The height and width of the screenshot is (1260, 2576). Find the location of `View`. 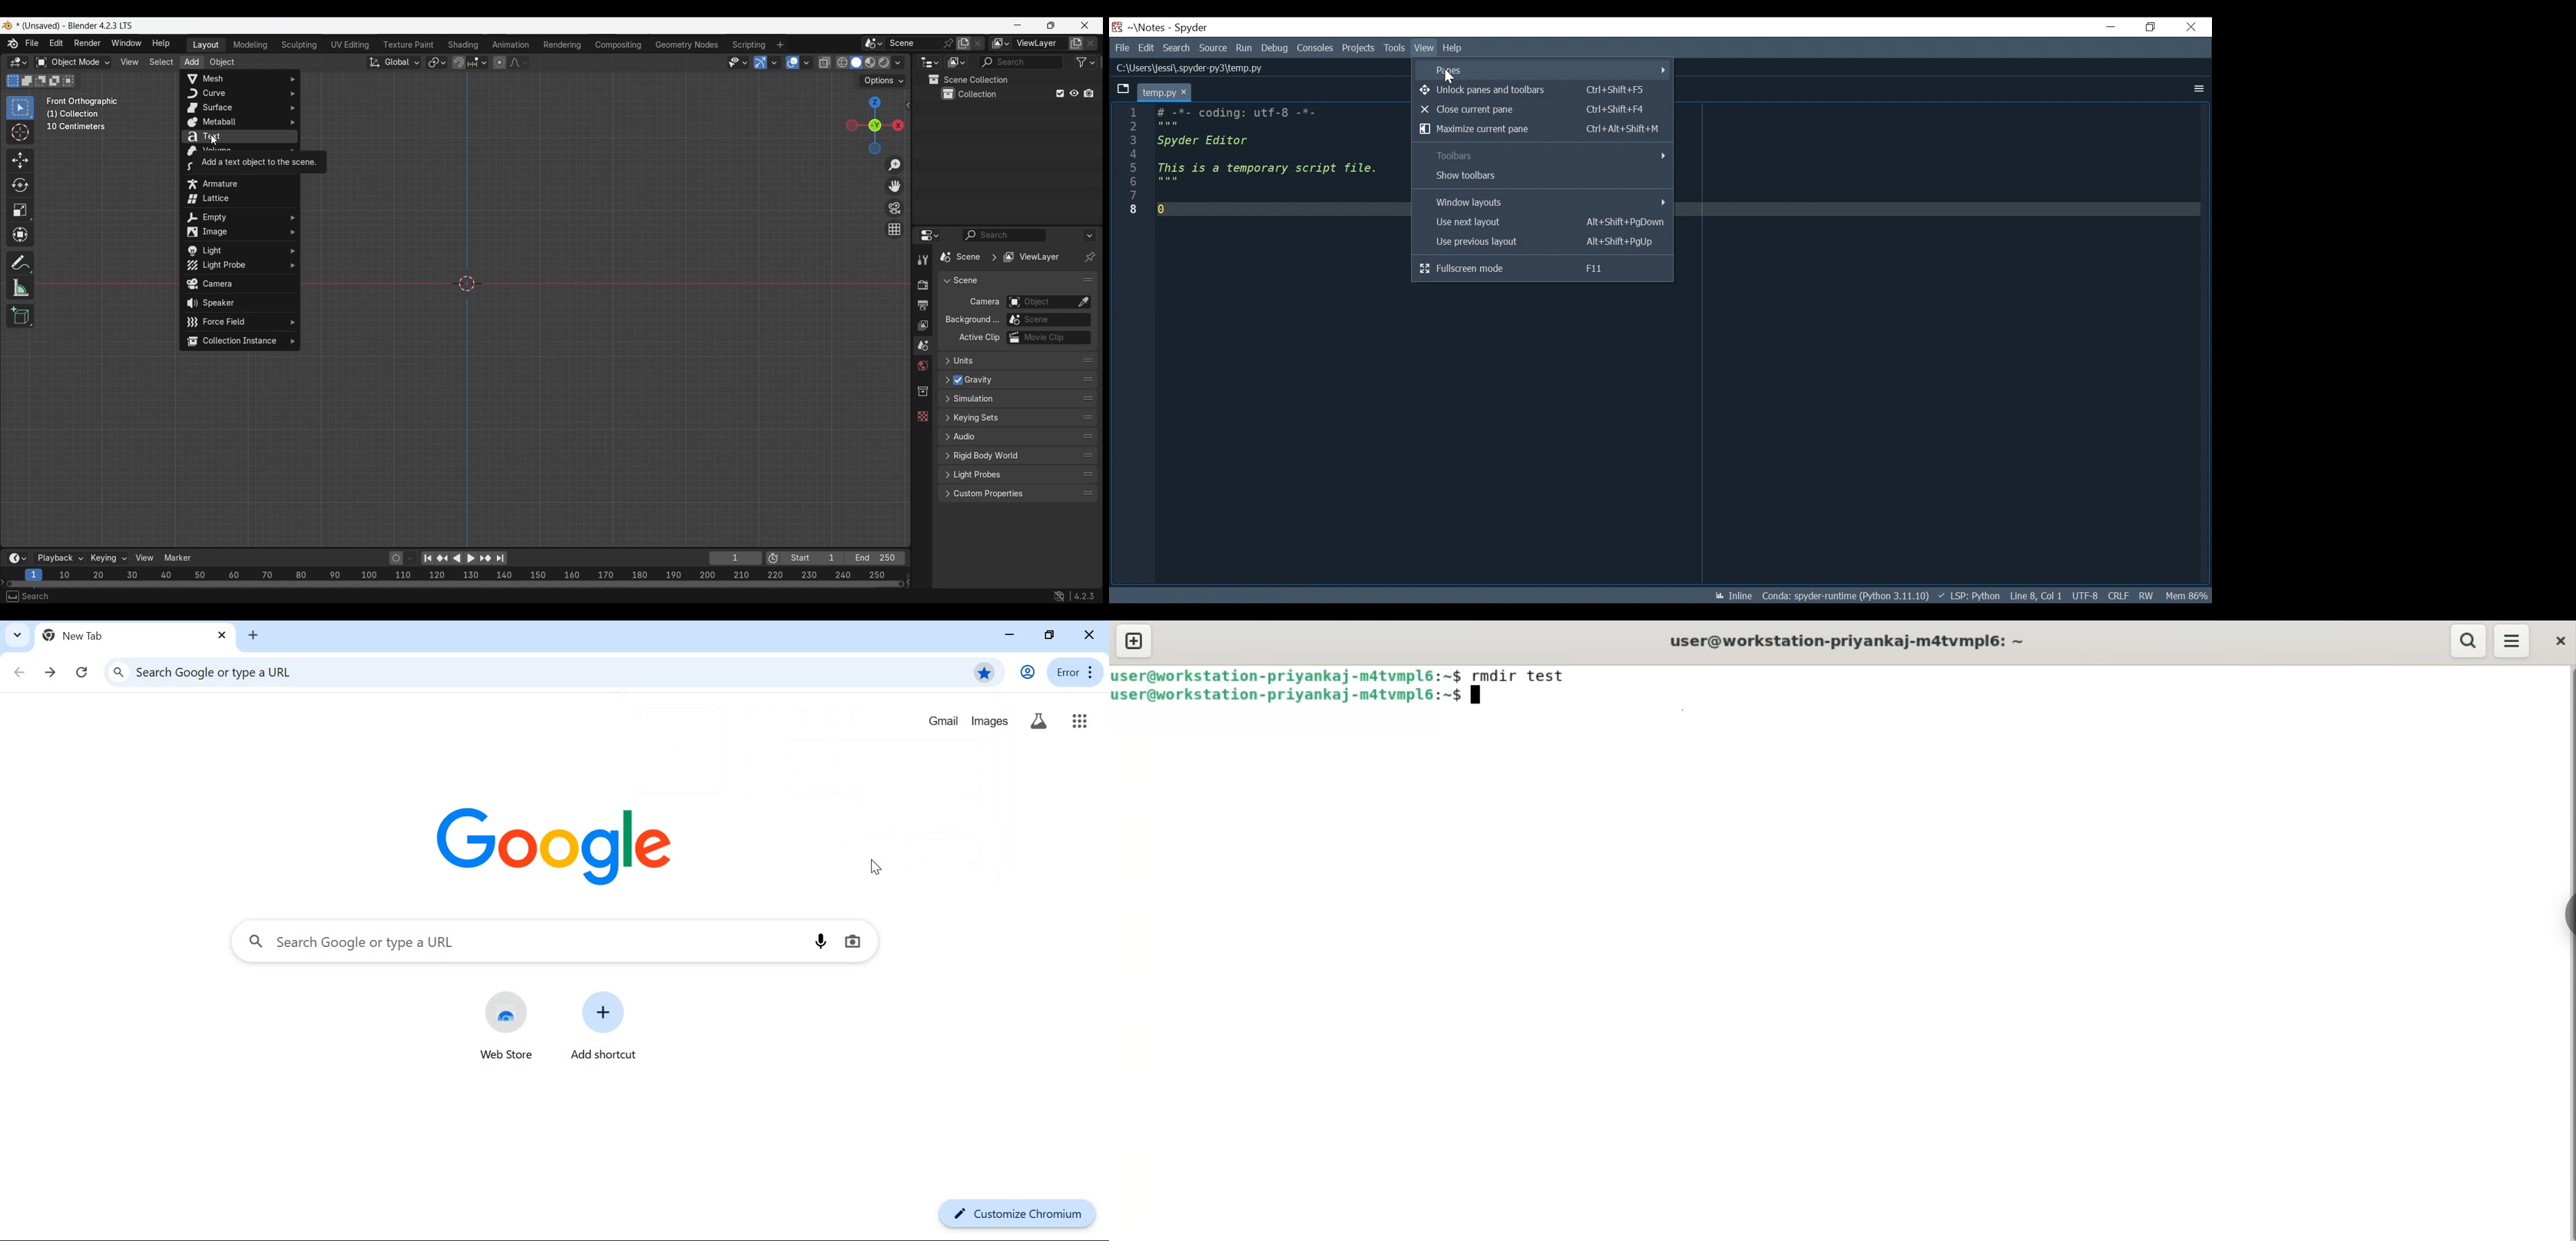

View is located at coordinates (1423, 48).